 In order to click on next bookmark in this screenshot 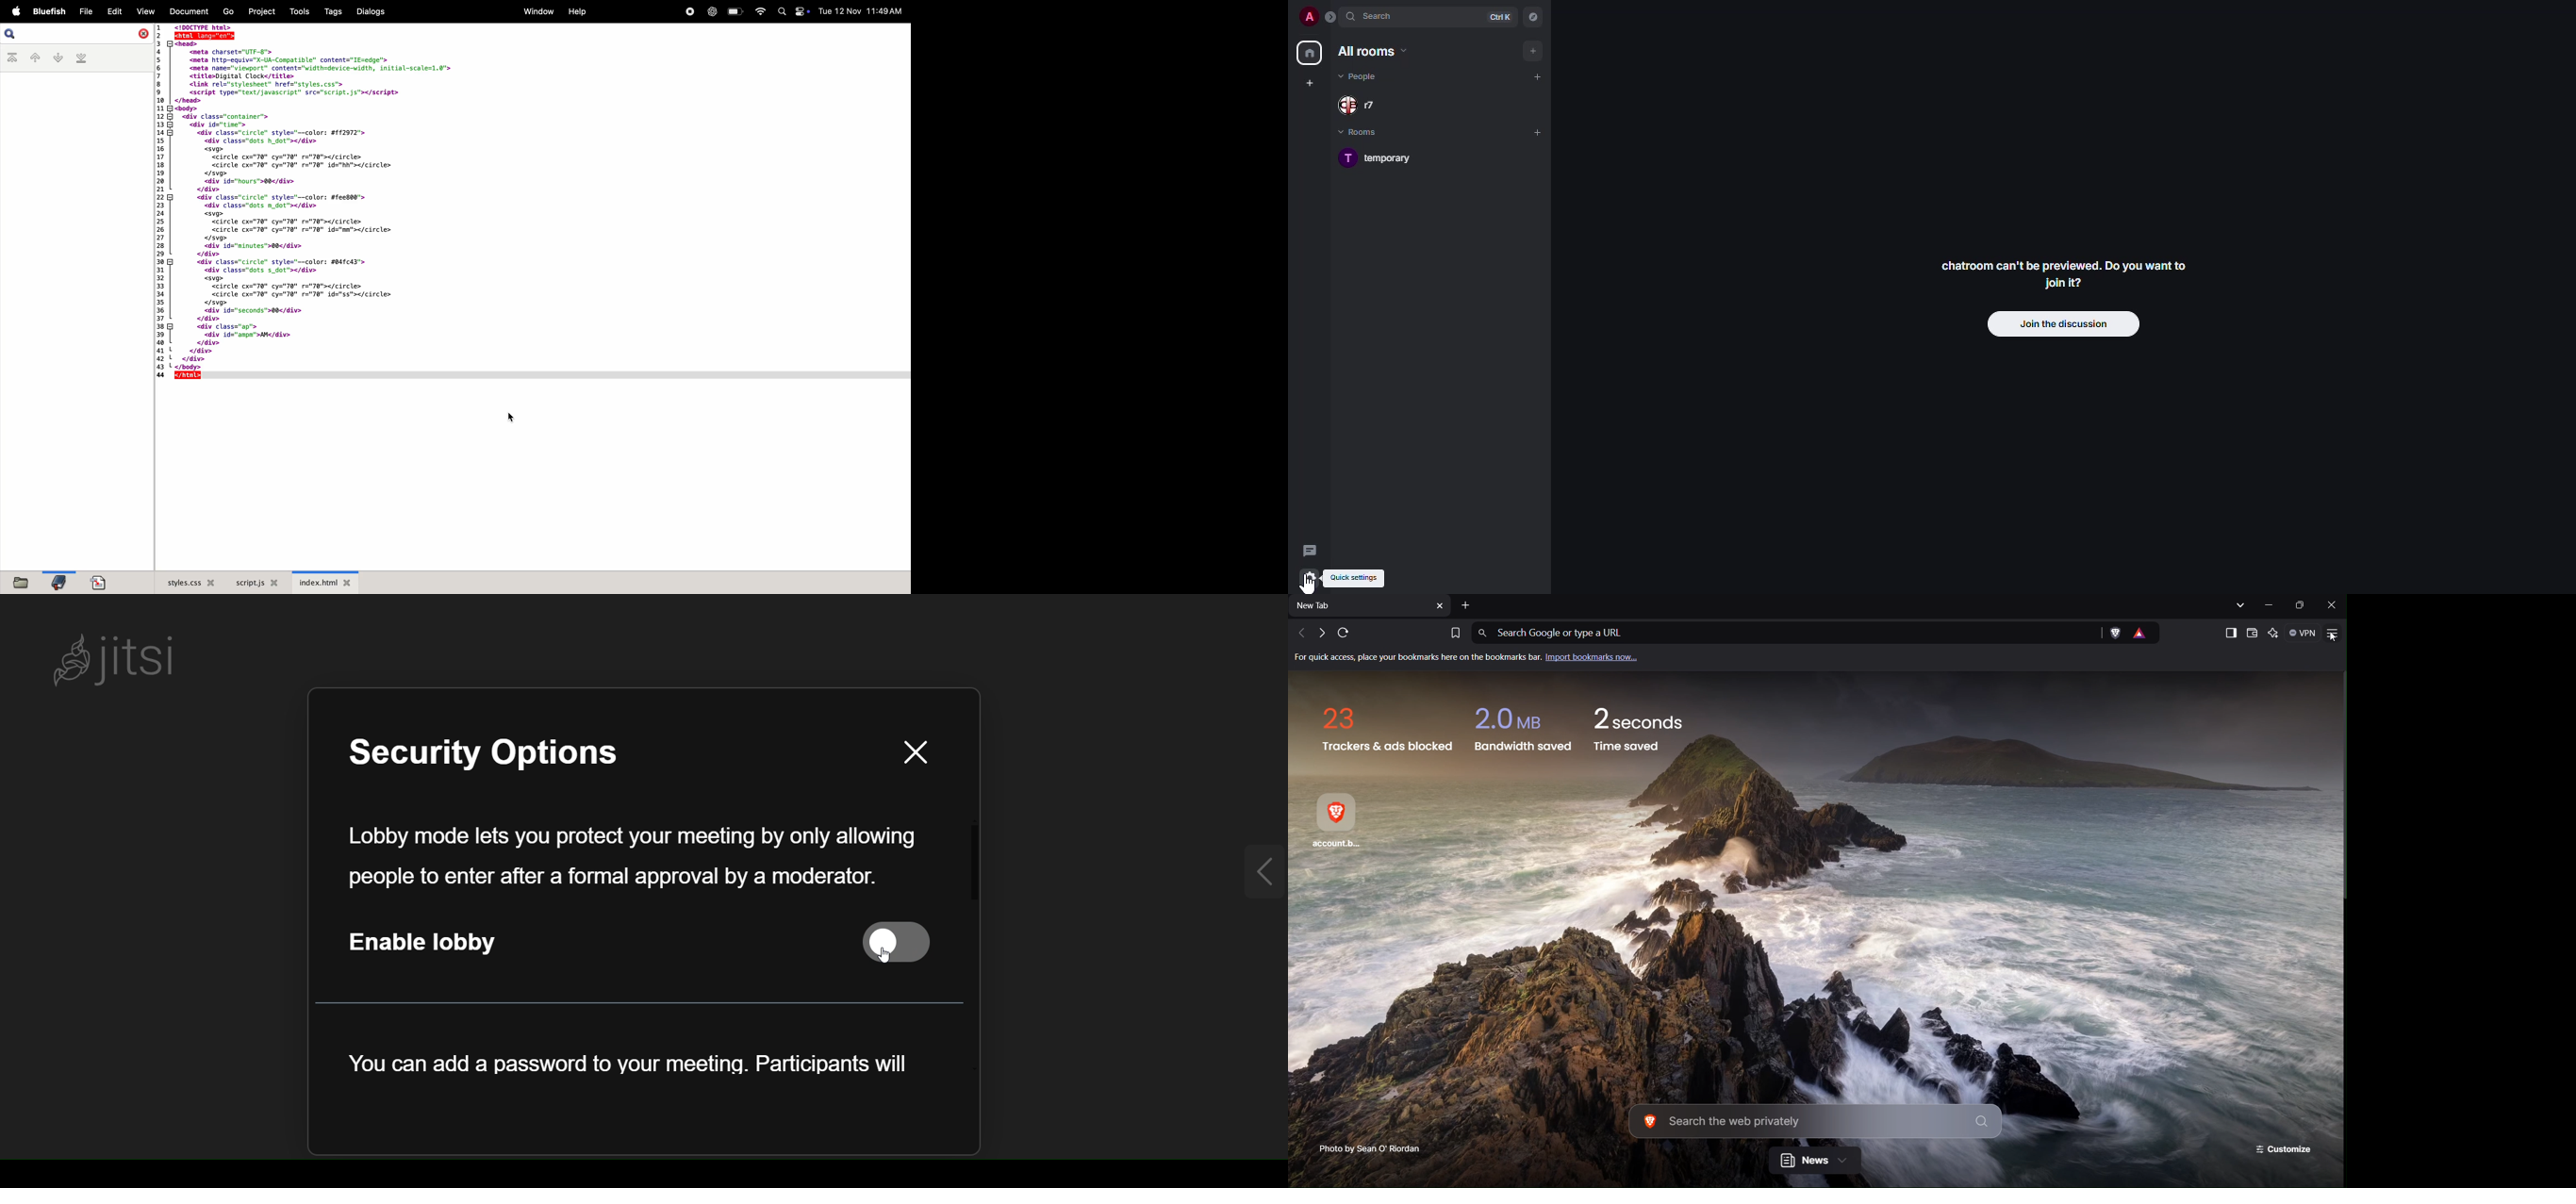, I will do `click(57, 57)`.